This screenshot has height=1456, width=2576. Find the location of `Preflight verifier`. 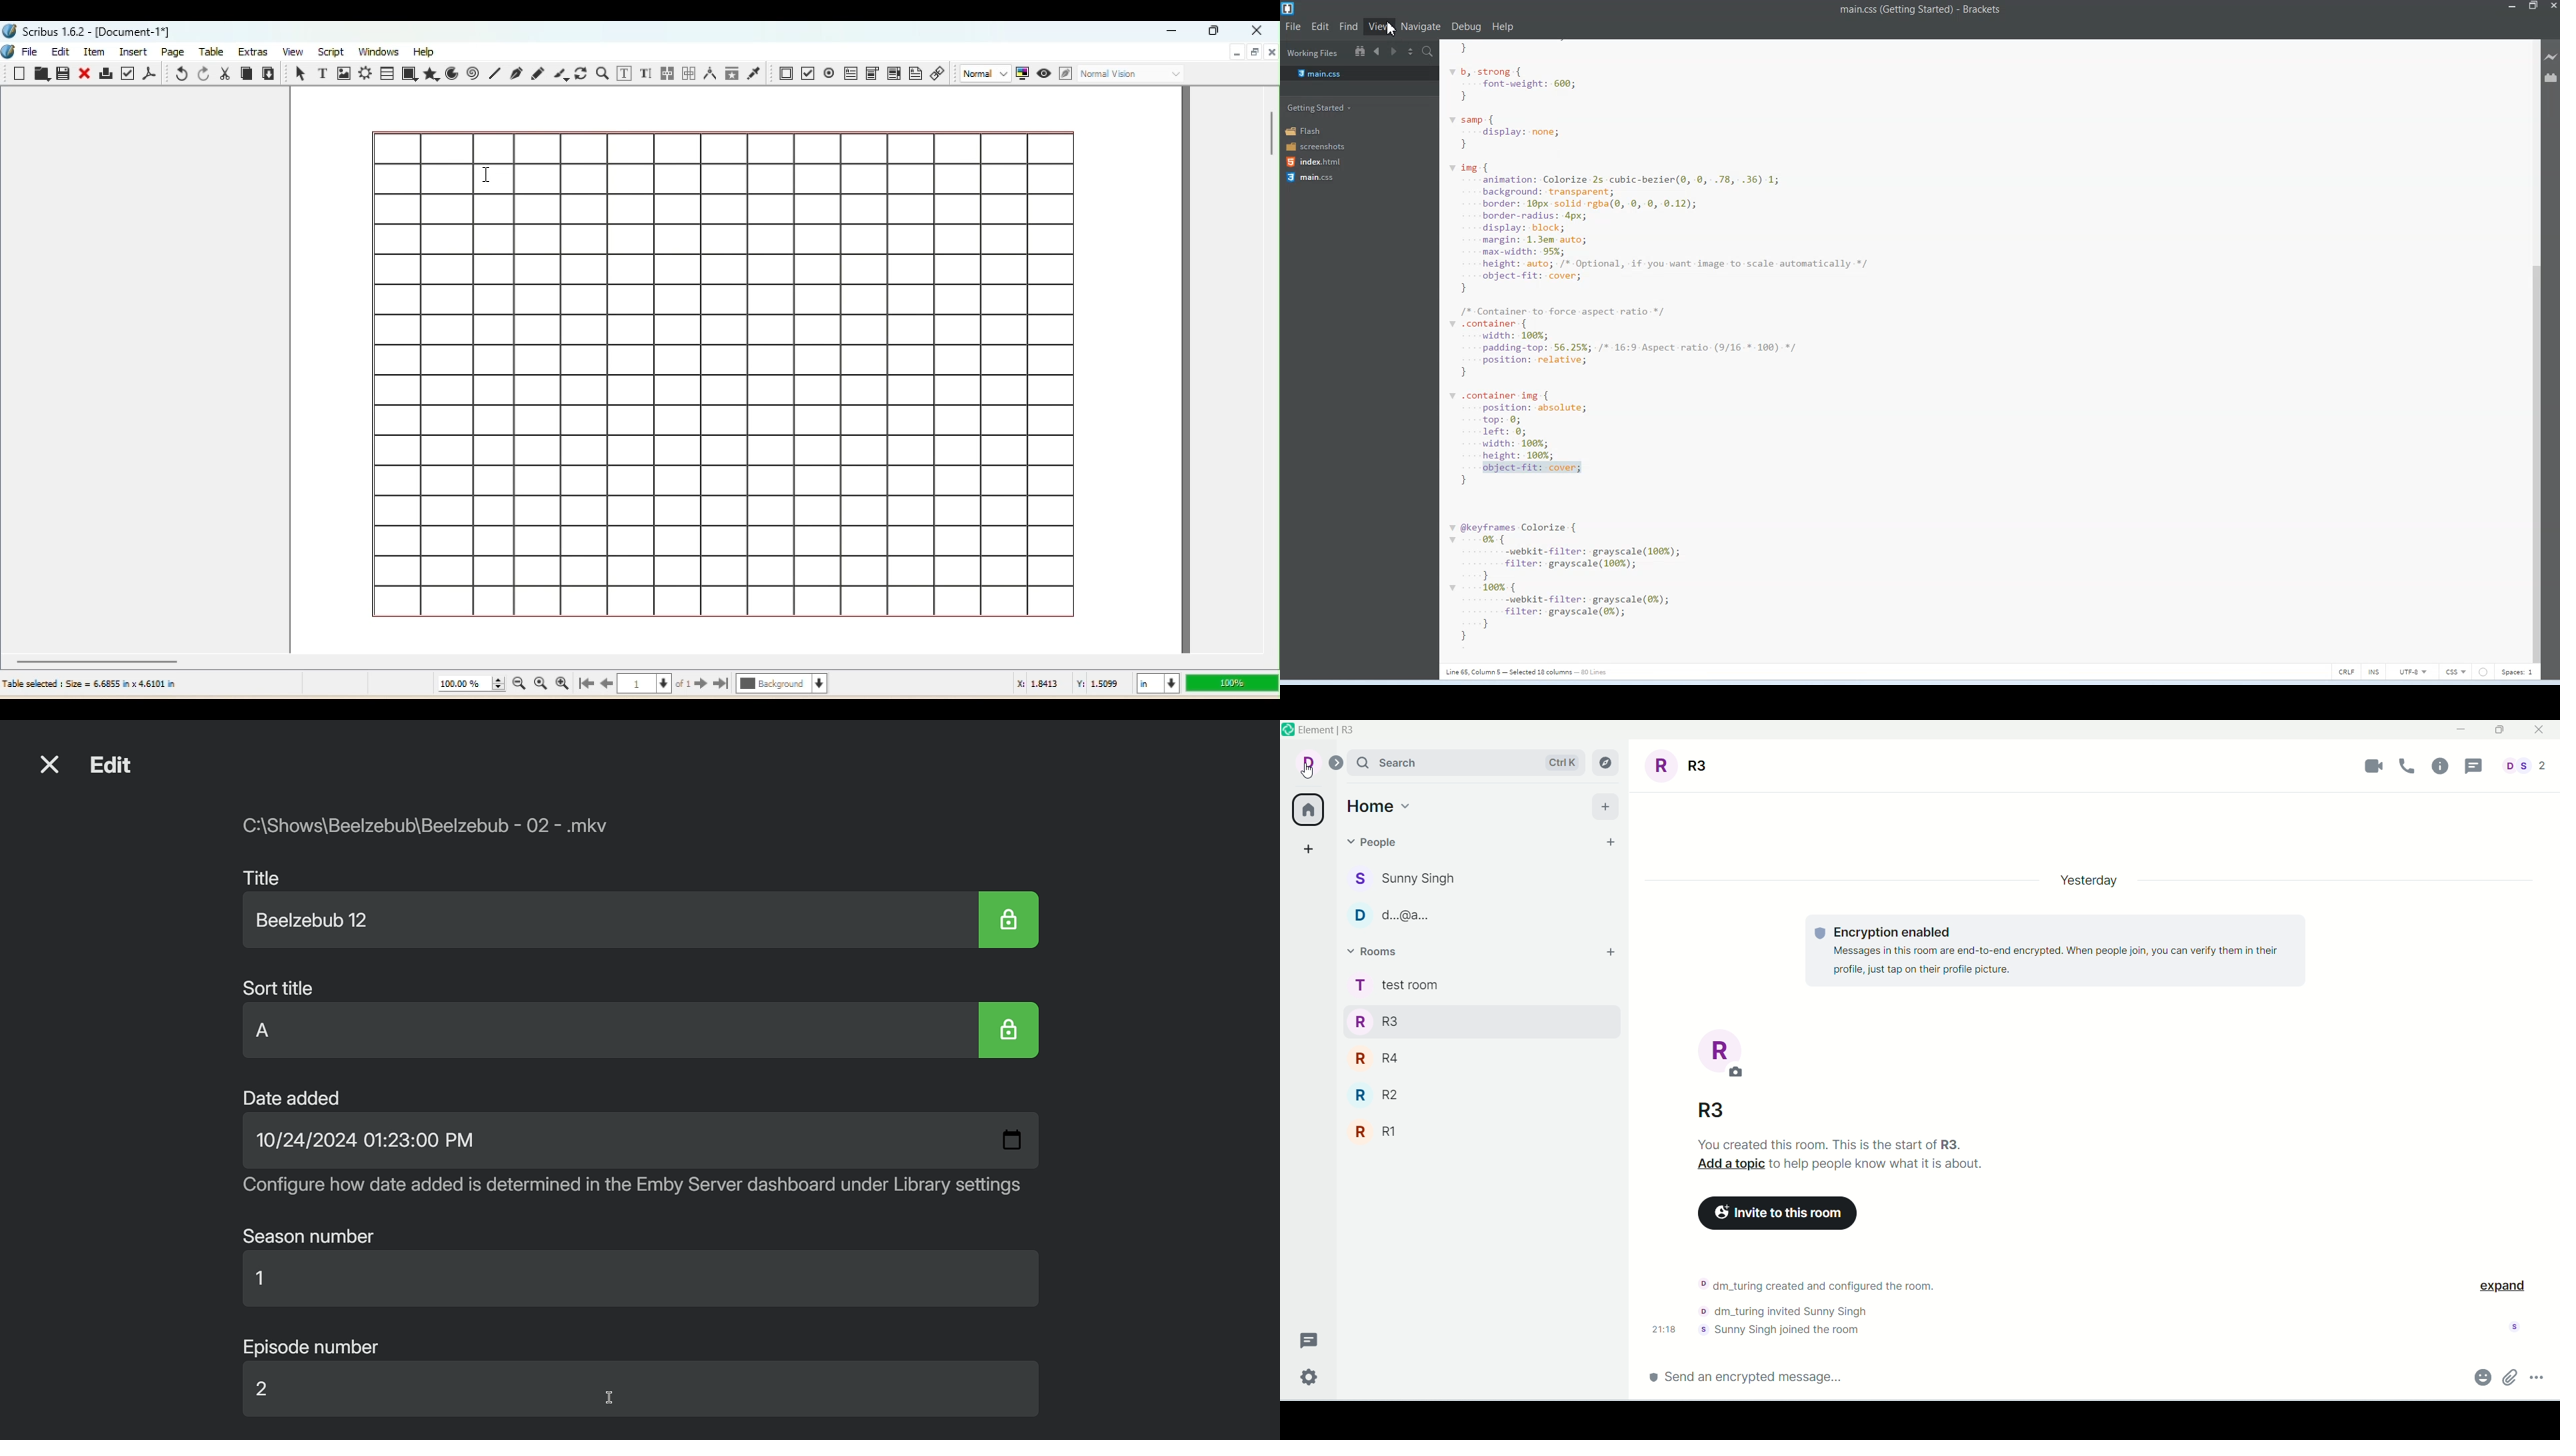

Preflight verifier is located at coordinates (129, 73).